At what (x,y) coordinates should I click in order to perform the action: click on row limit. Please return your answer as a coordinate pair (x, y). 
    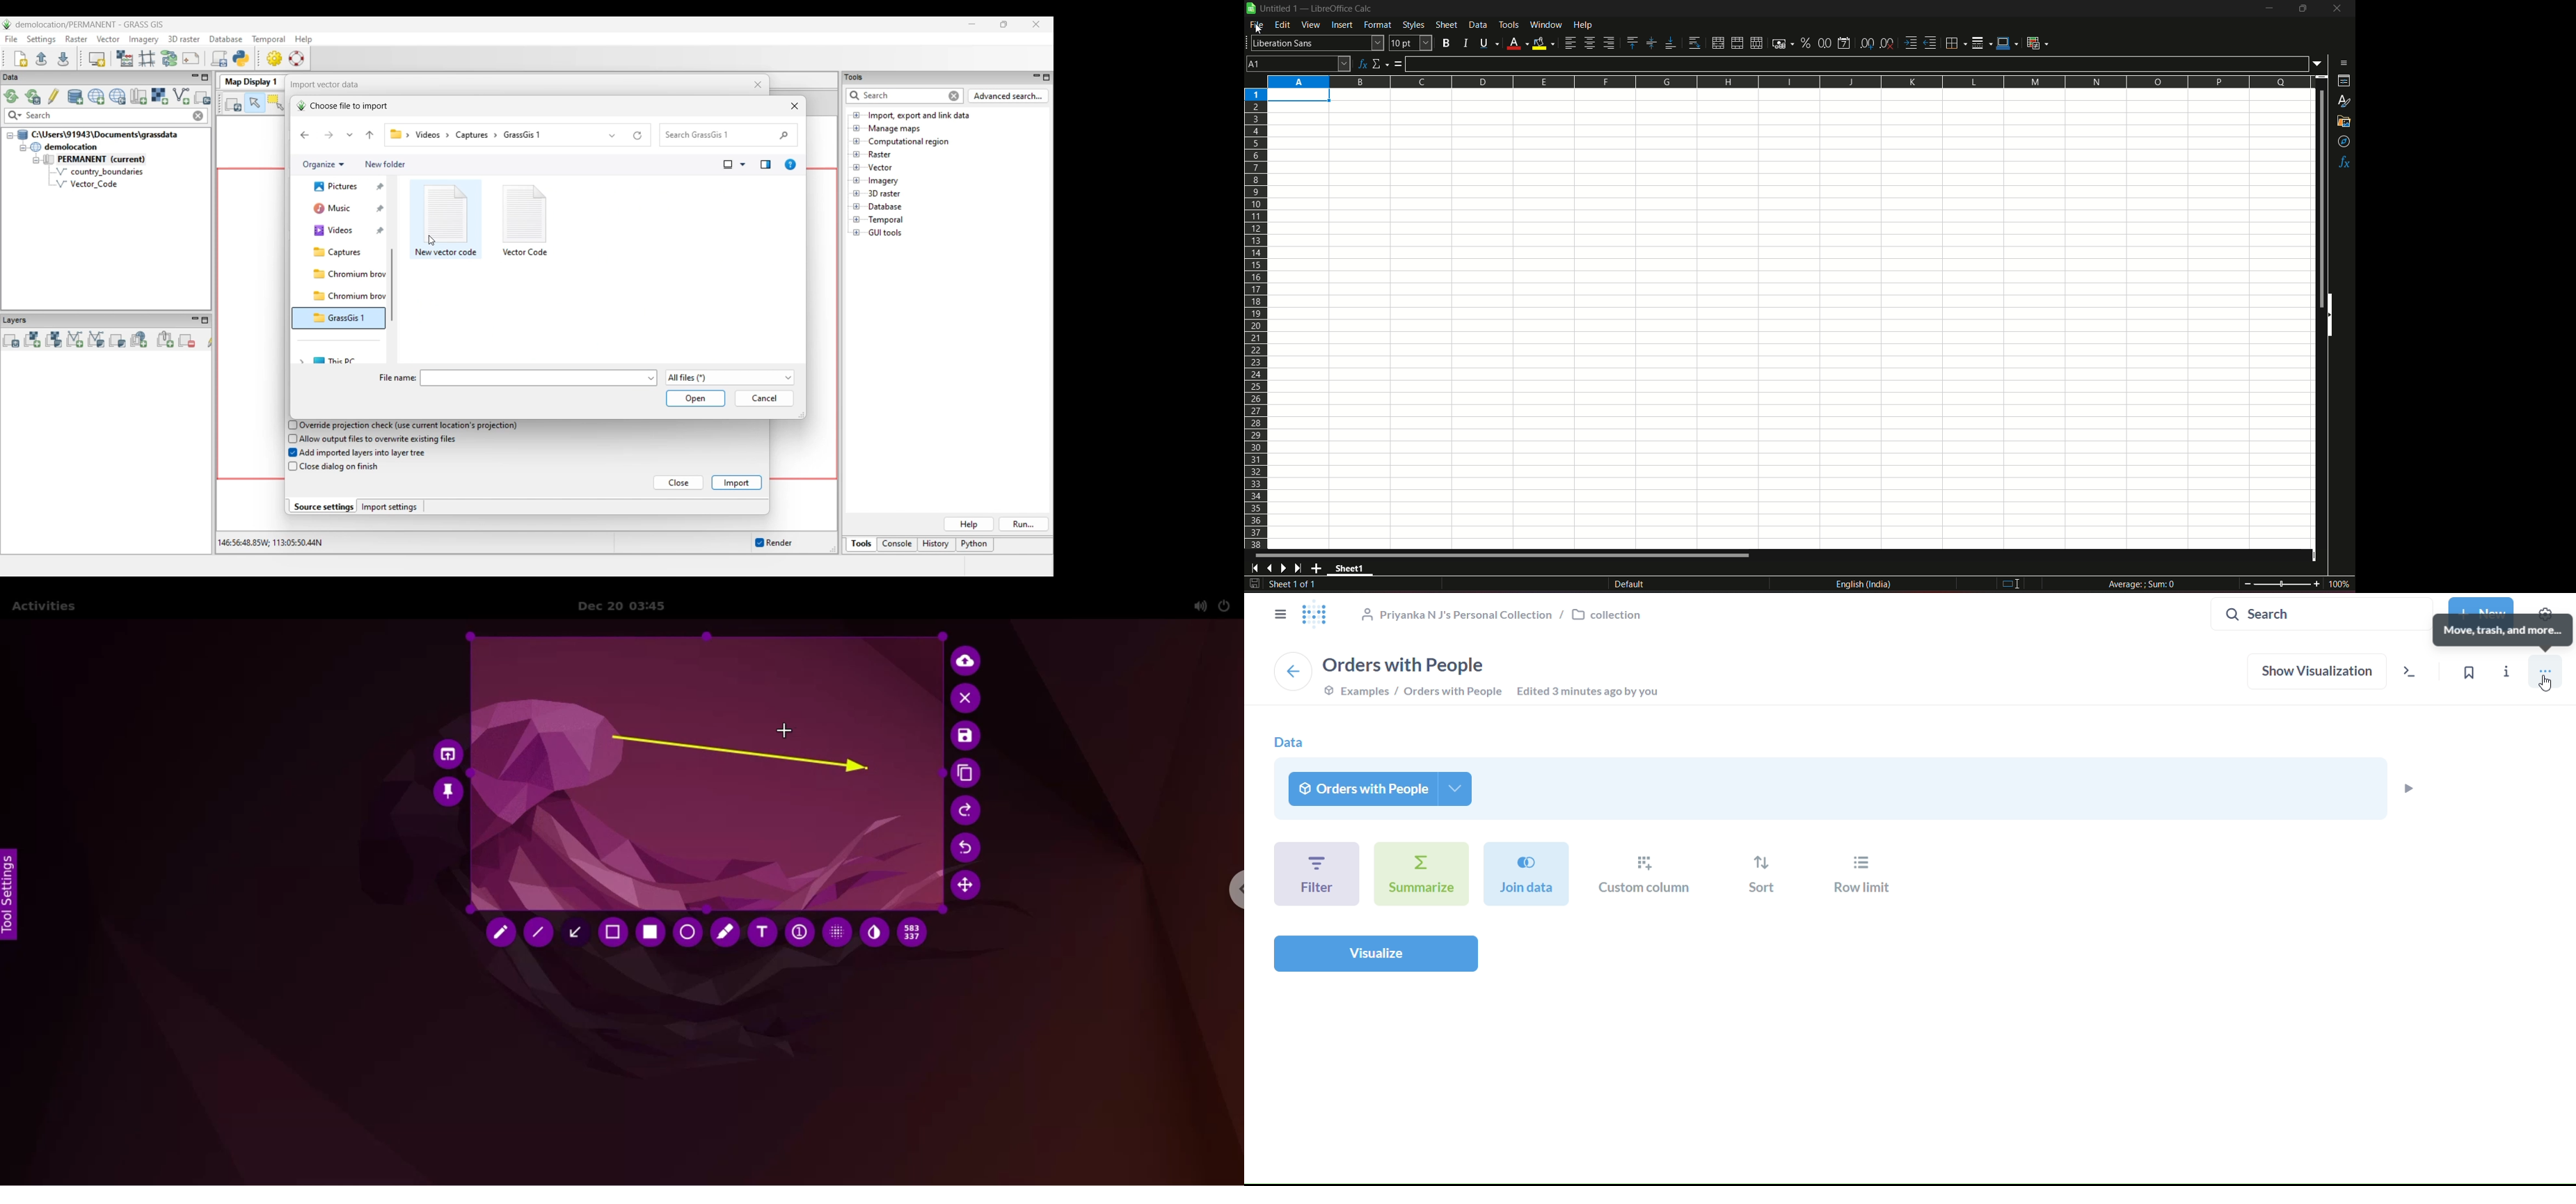
    Looking at the image, I should click on (1865, 876).